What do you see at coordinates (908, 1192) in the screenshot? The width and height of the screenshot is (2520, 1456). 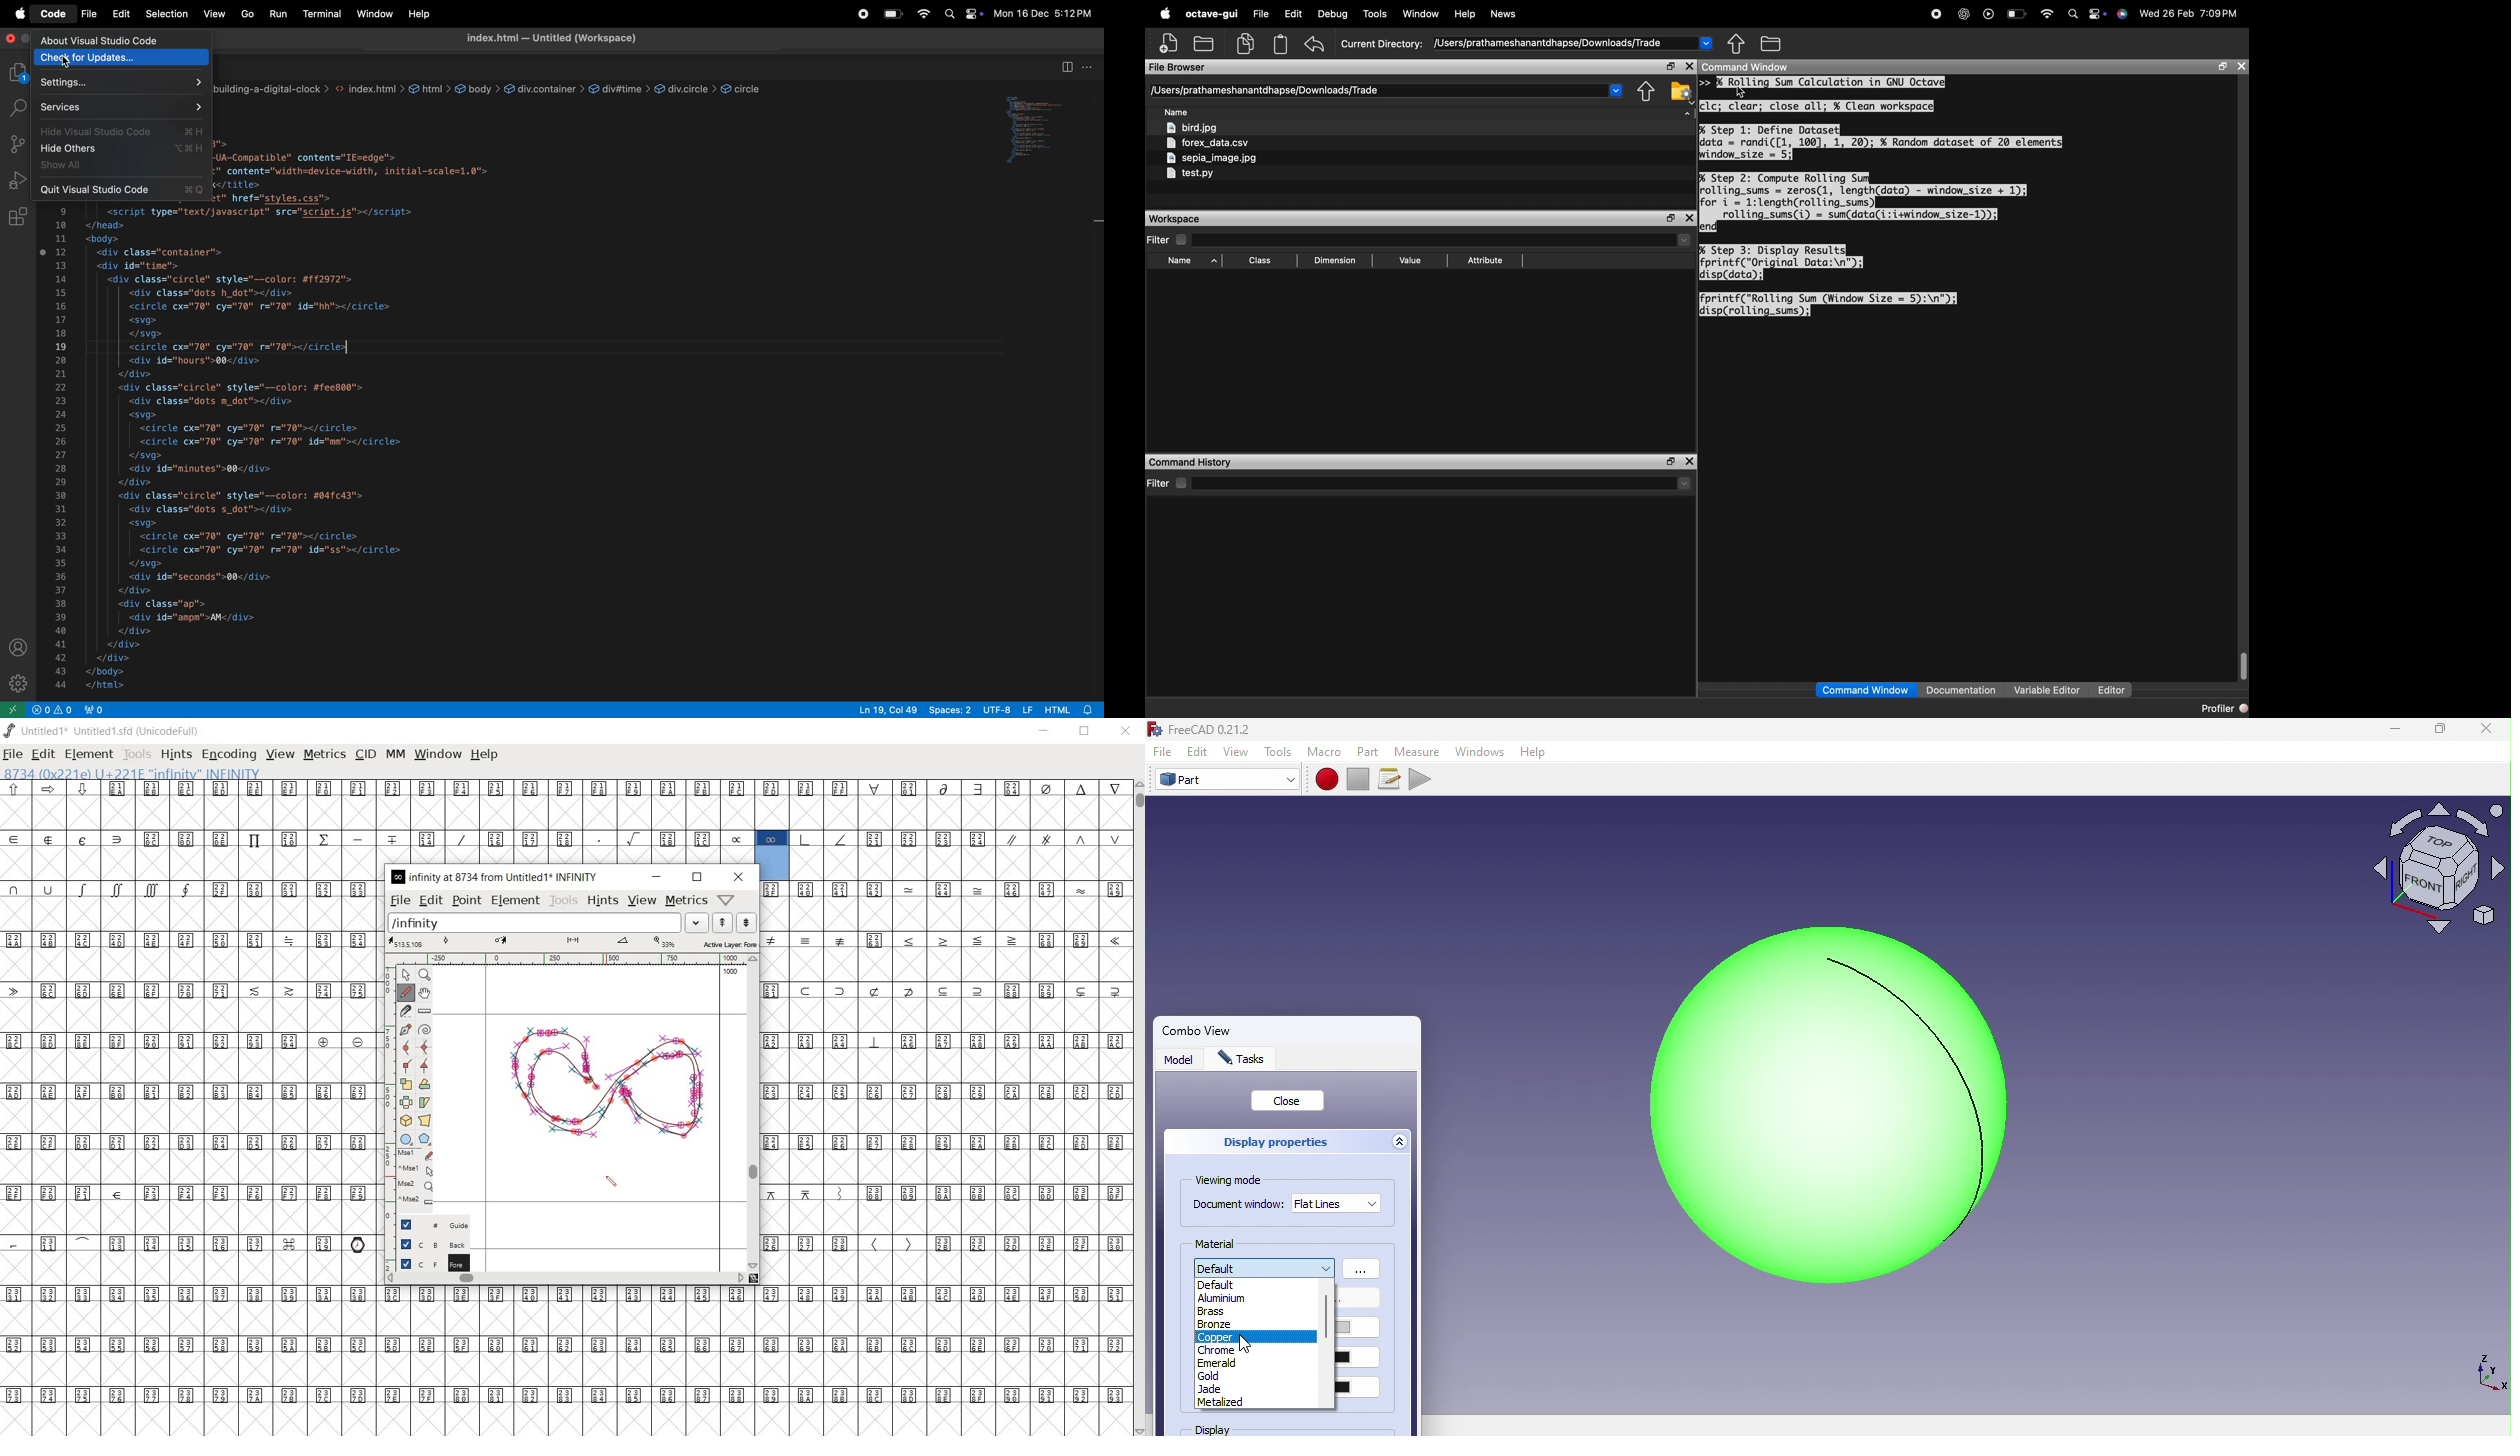 I see `Unicode code points` at bounding box center [908, 1192].